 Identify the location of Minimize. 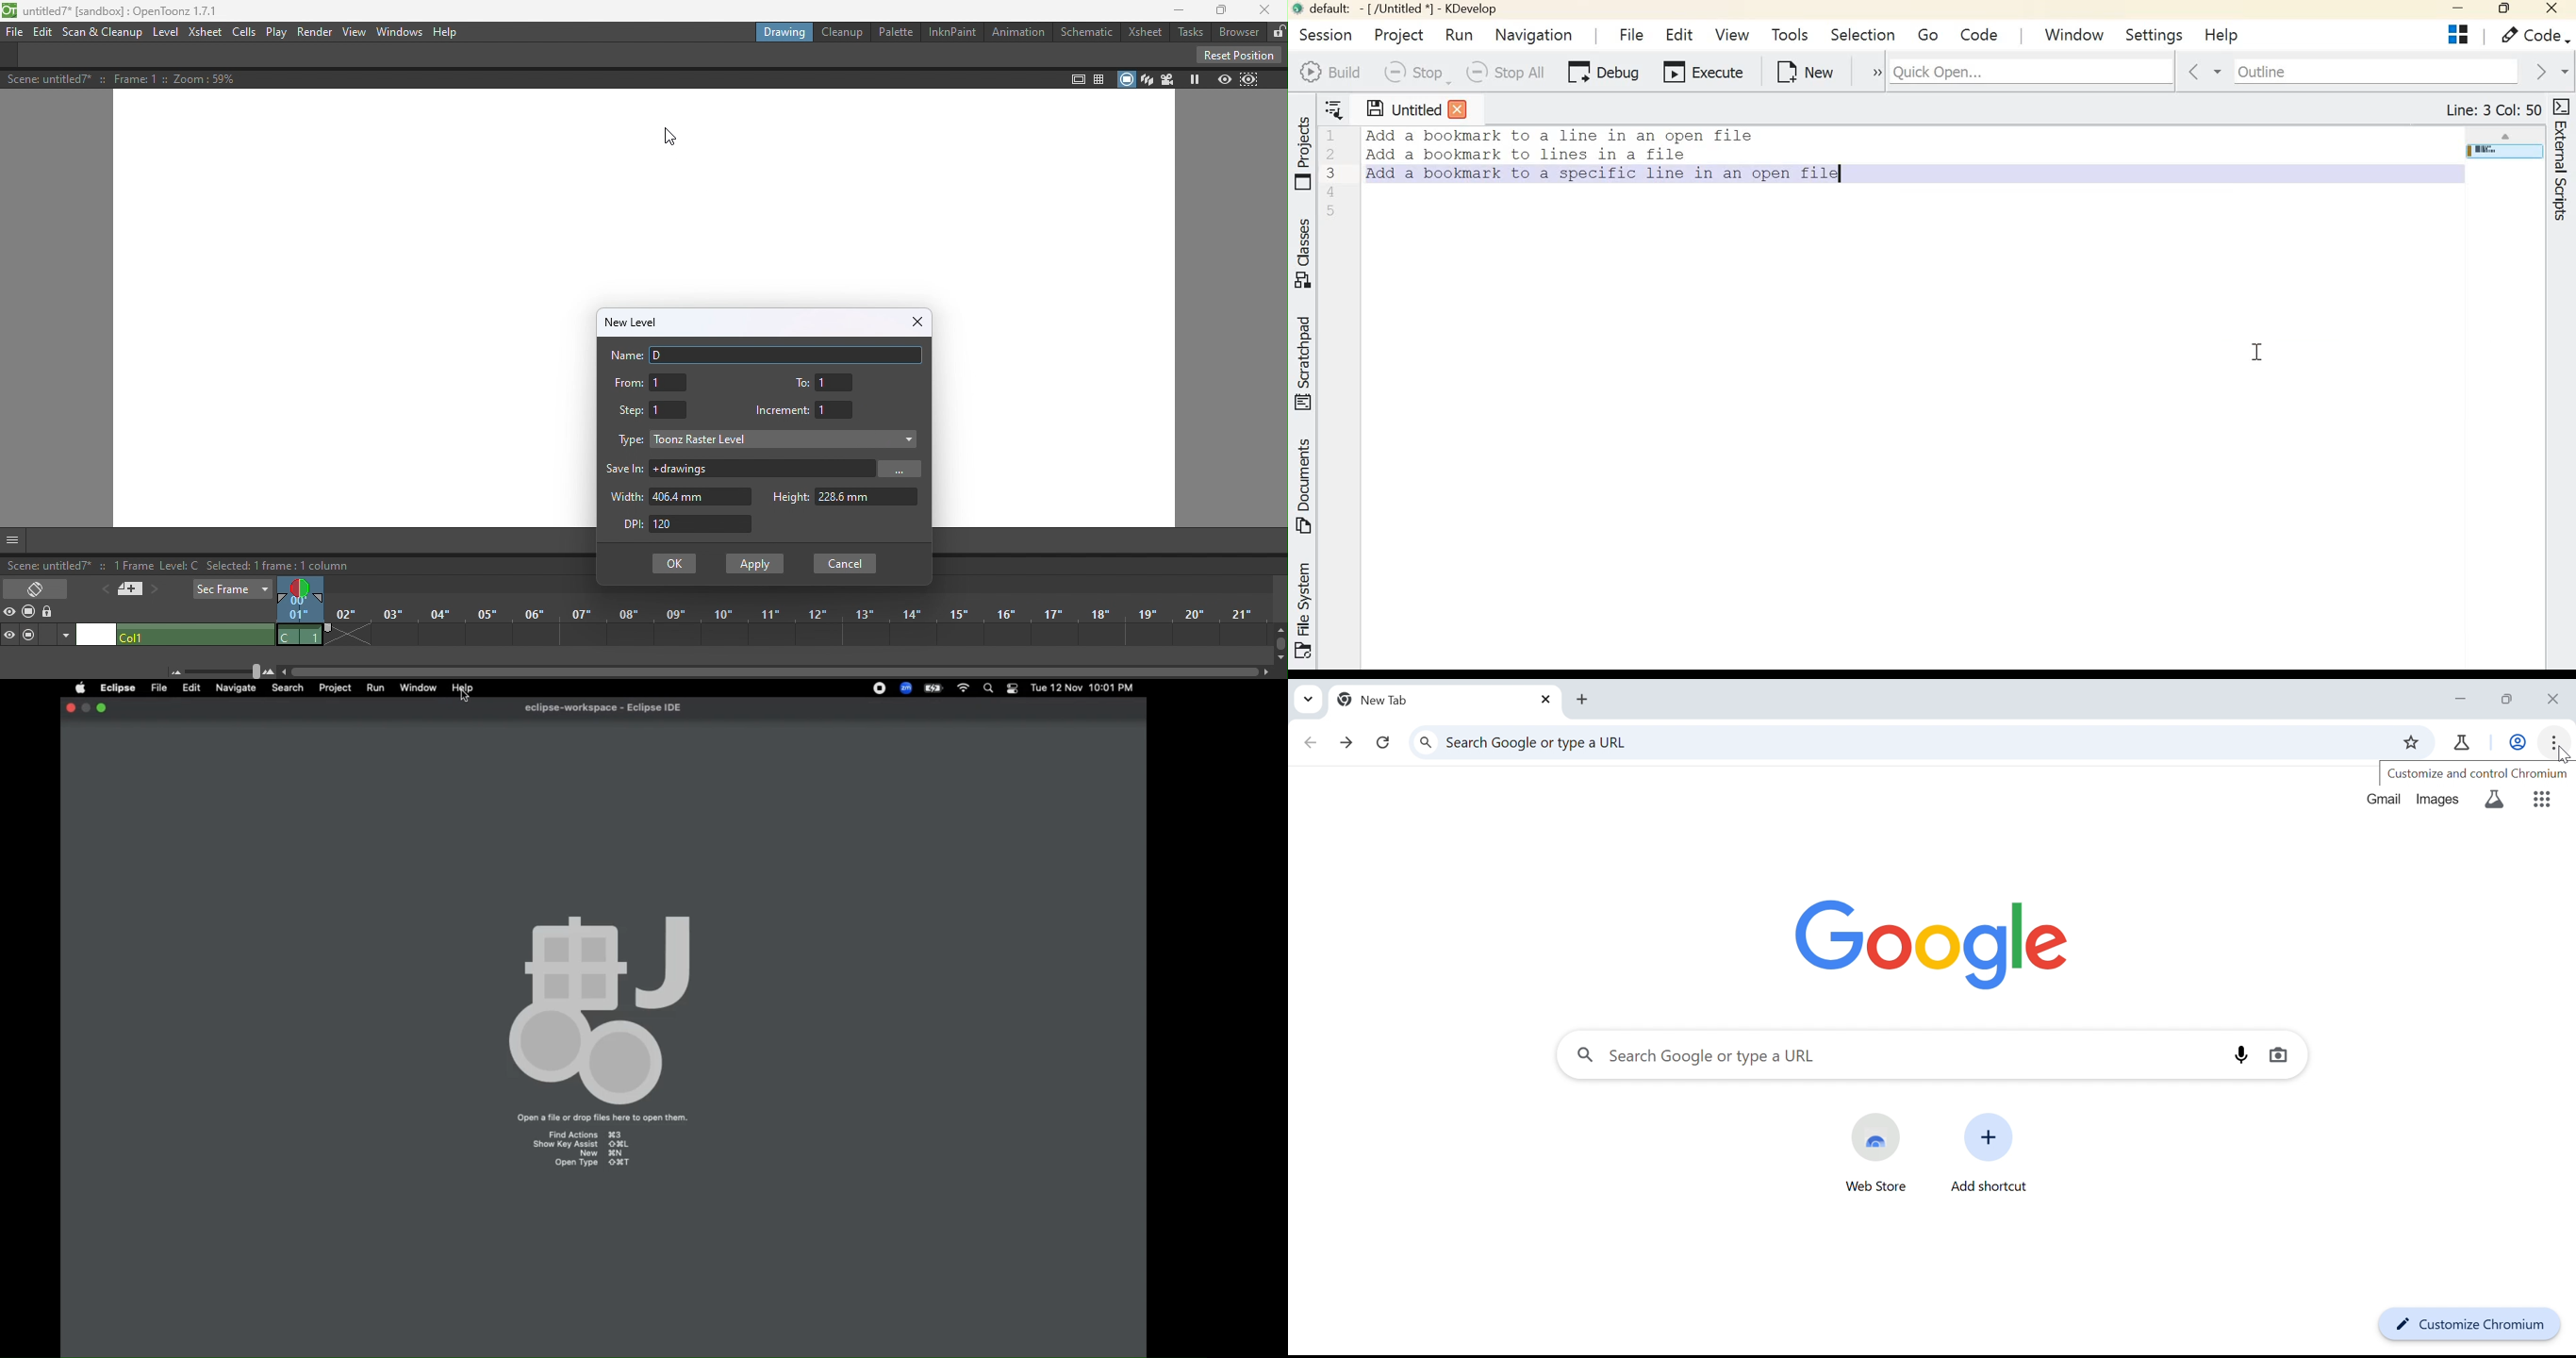
(2465, 700).